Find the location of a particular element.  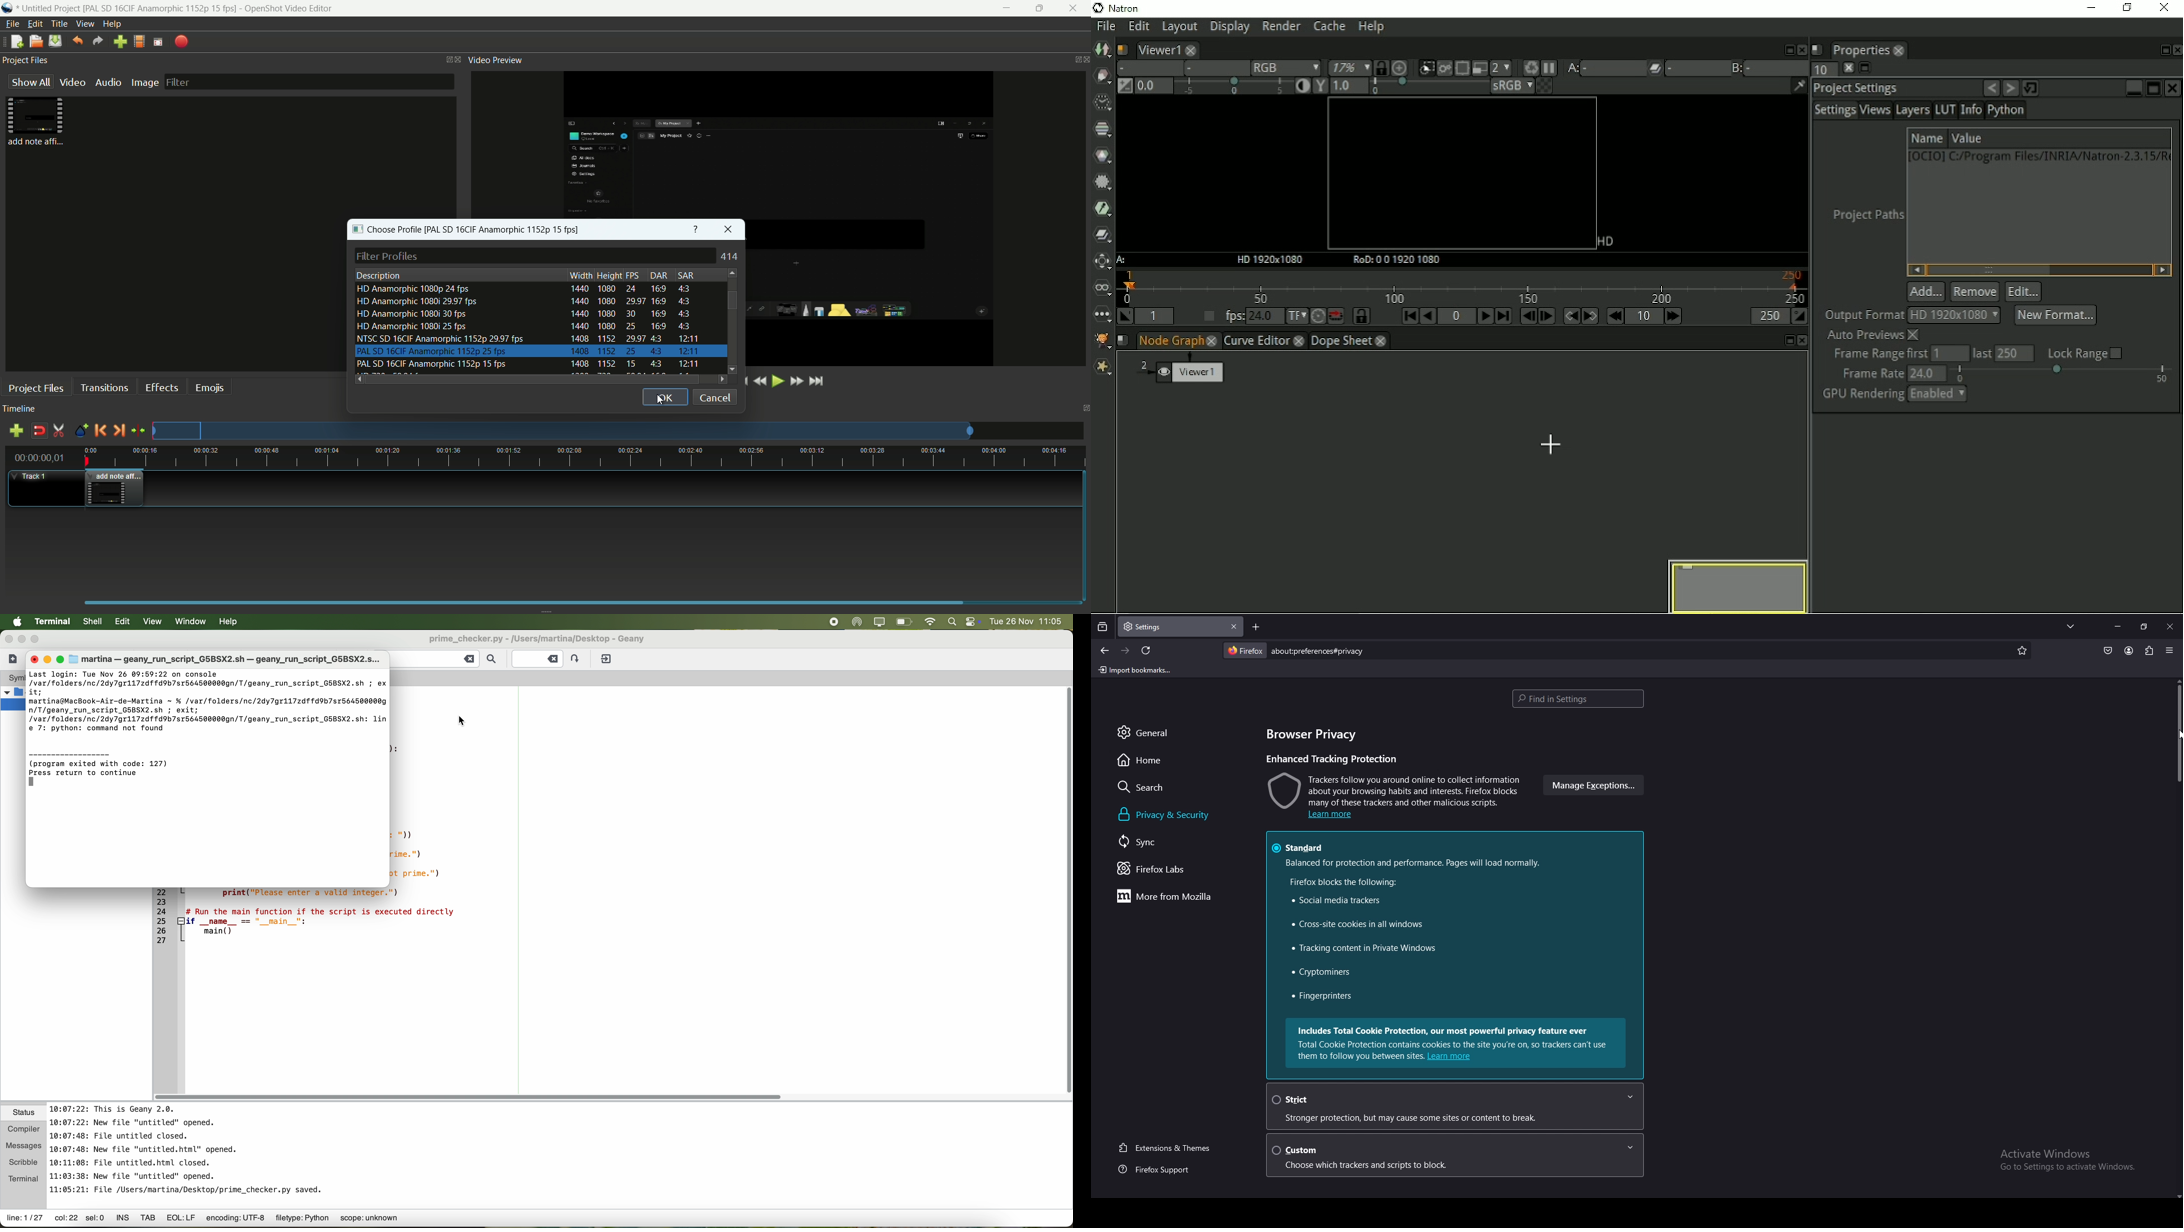

custom is located at coordinates (1453, 1154).